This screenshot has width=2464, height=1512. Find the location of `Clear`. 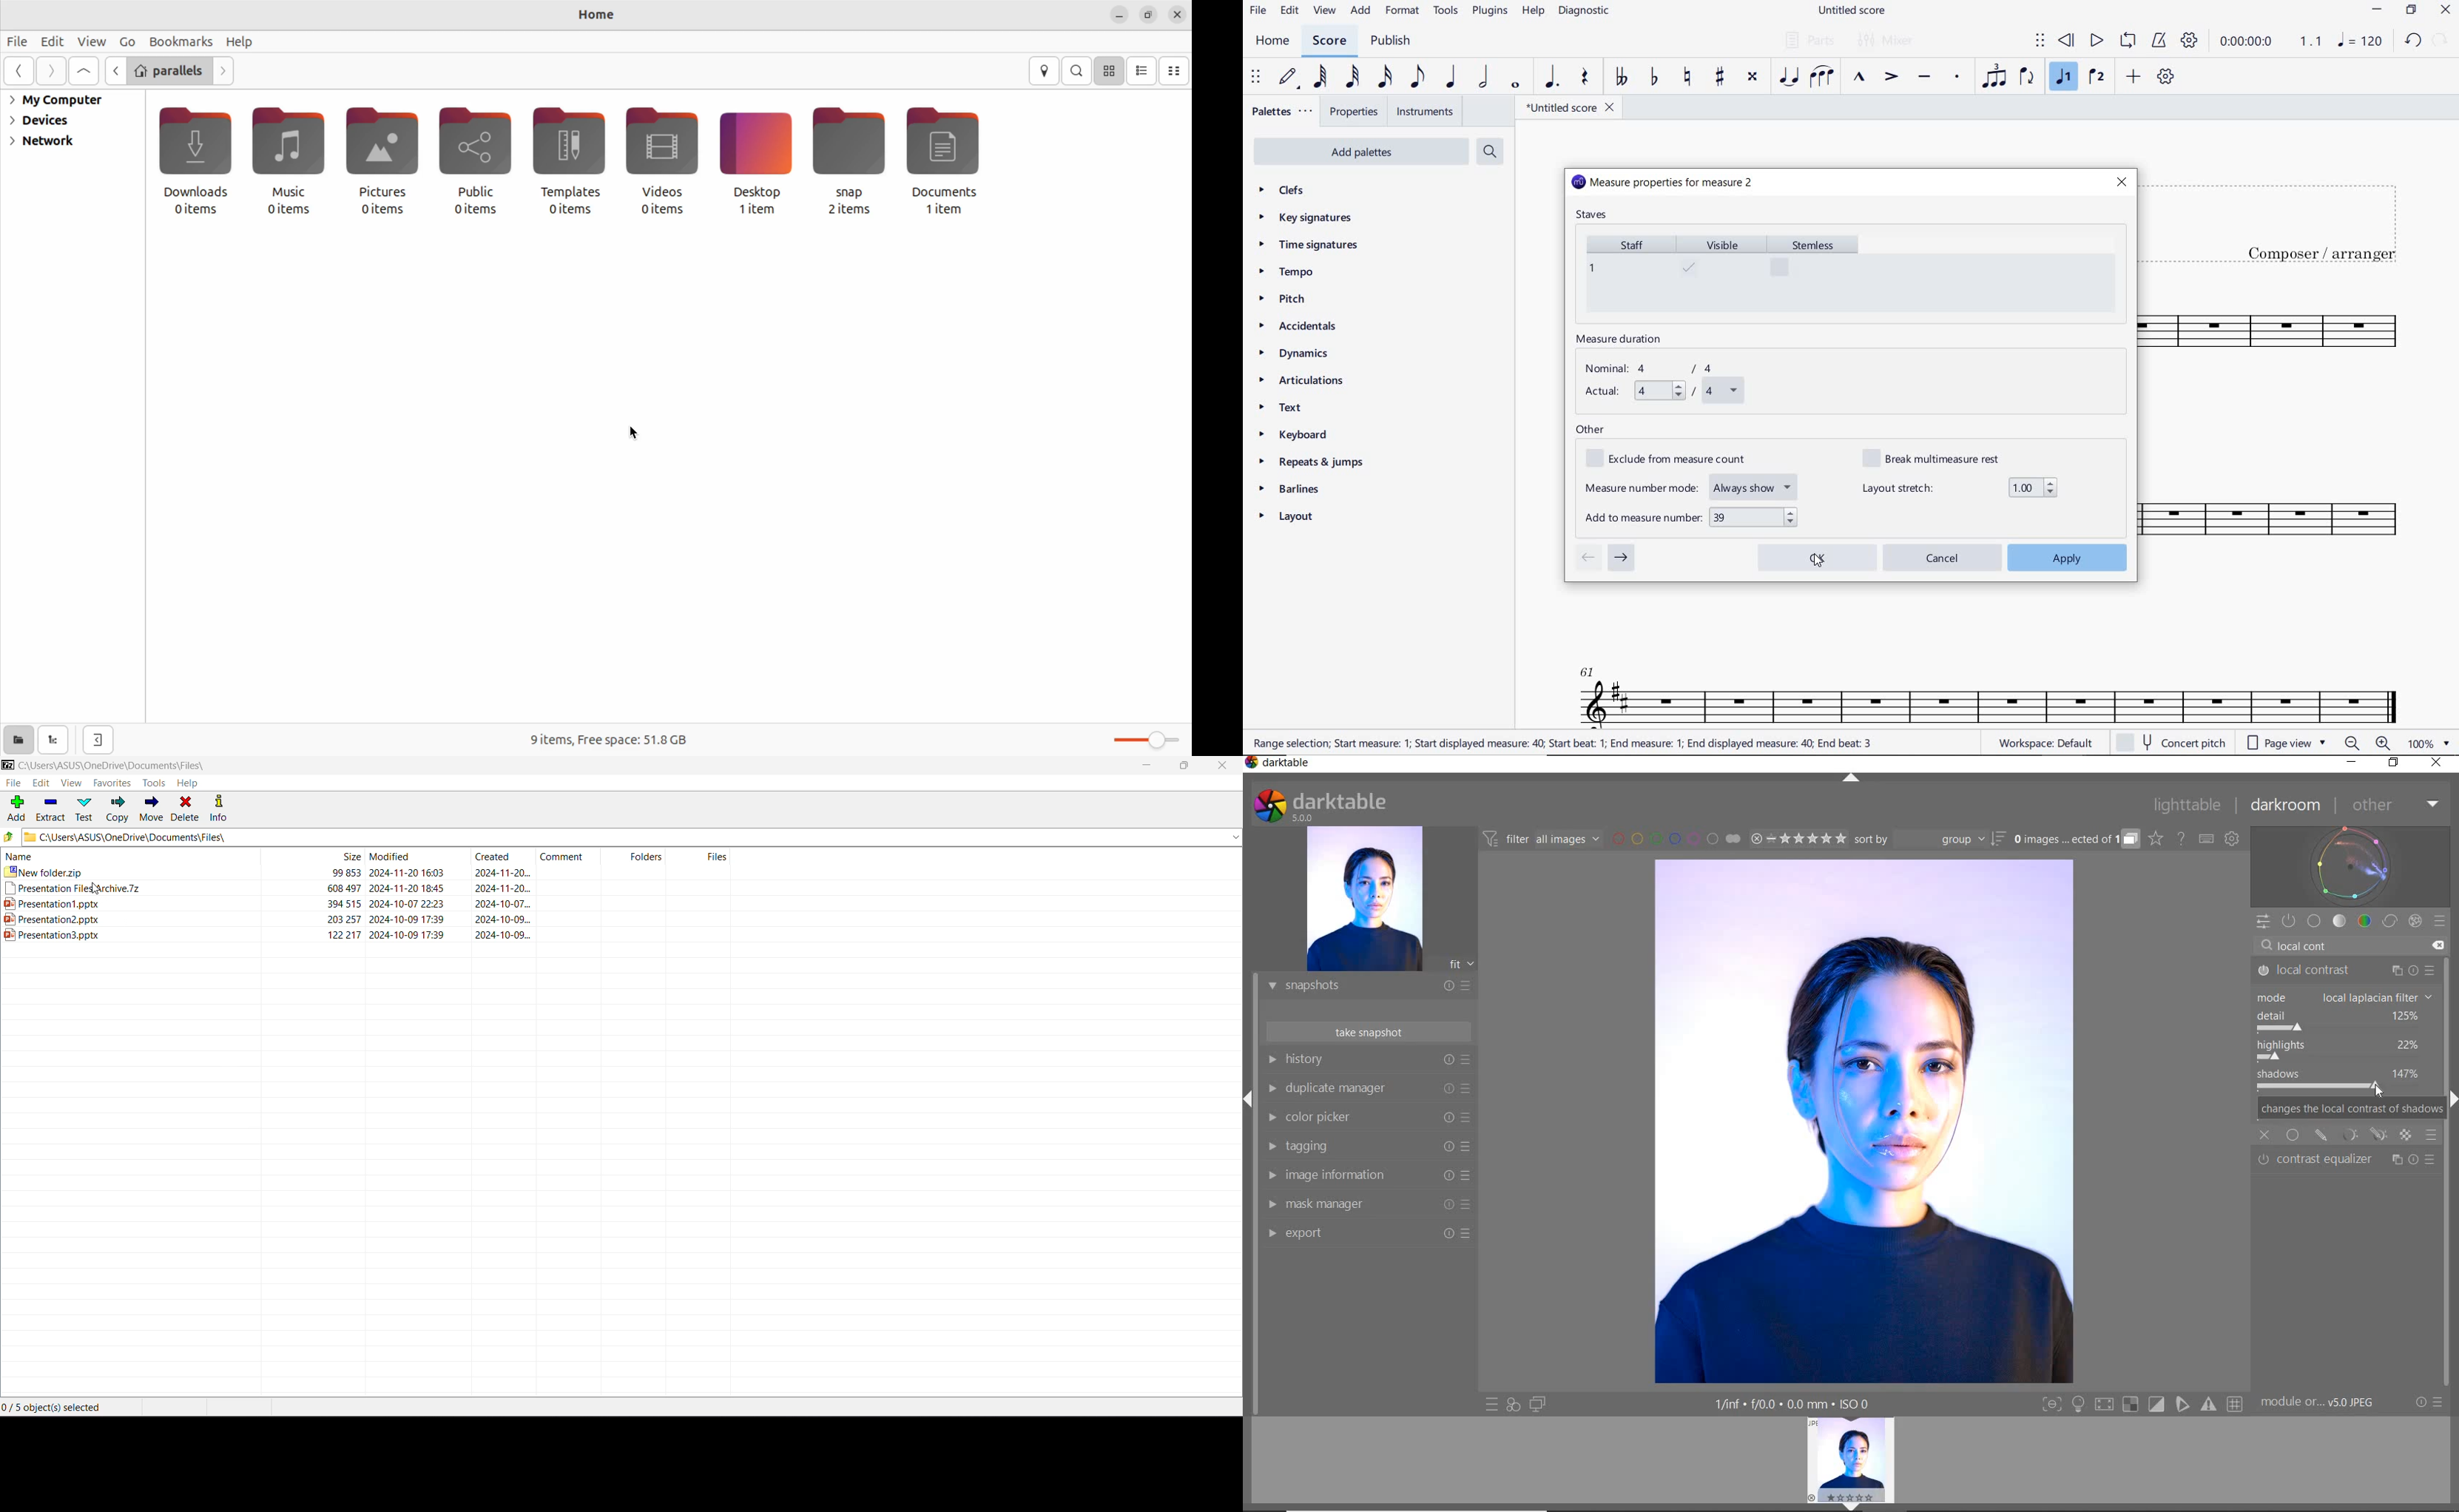

Clear is located at coordinates (2438, 946).